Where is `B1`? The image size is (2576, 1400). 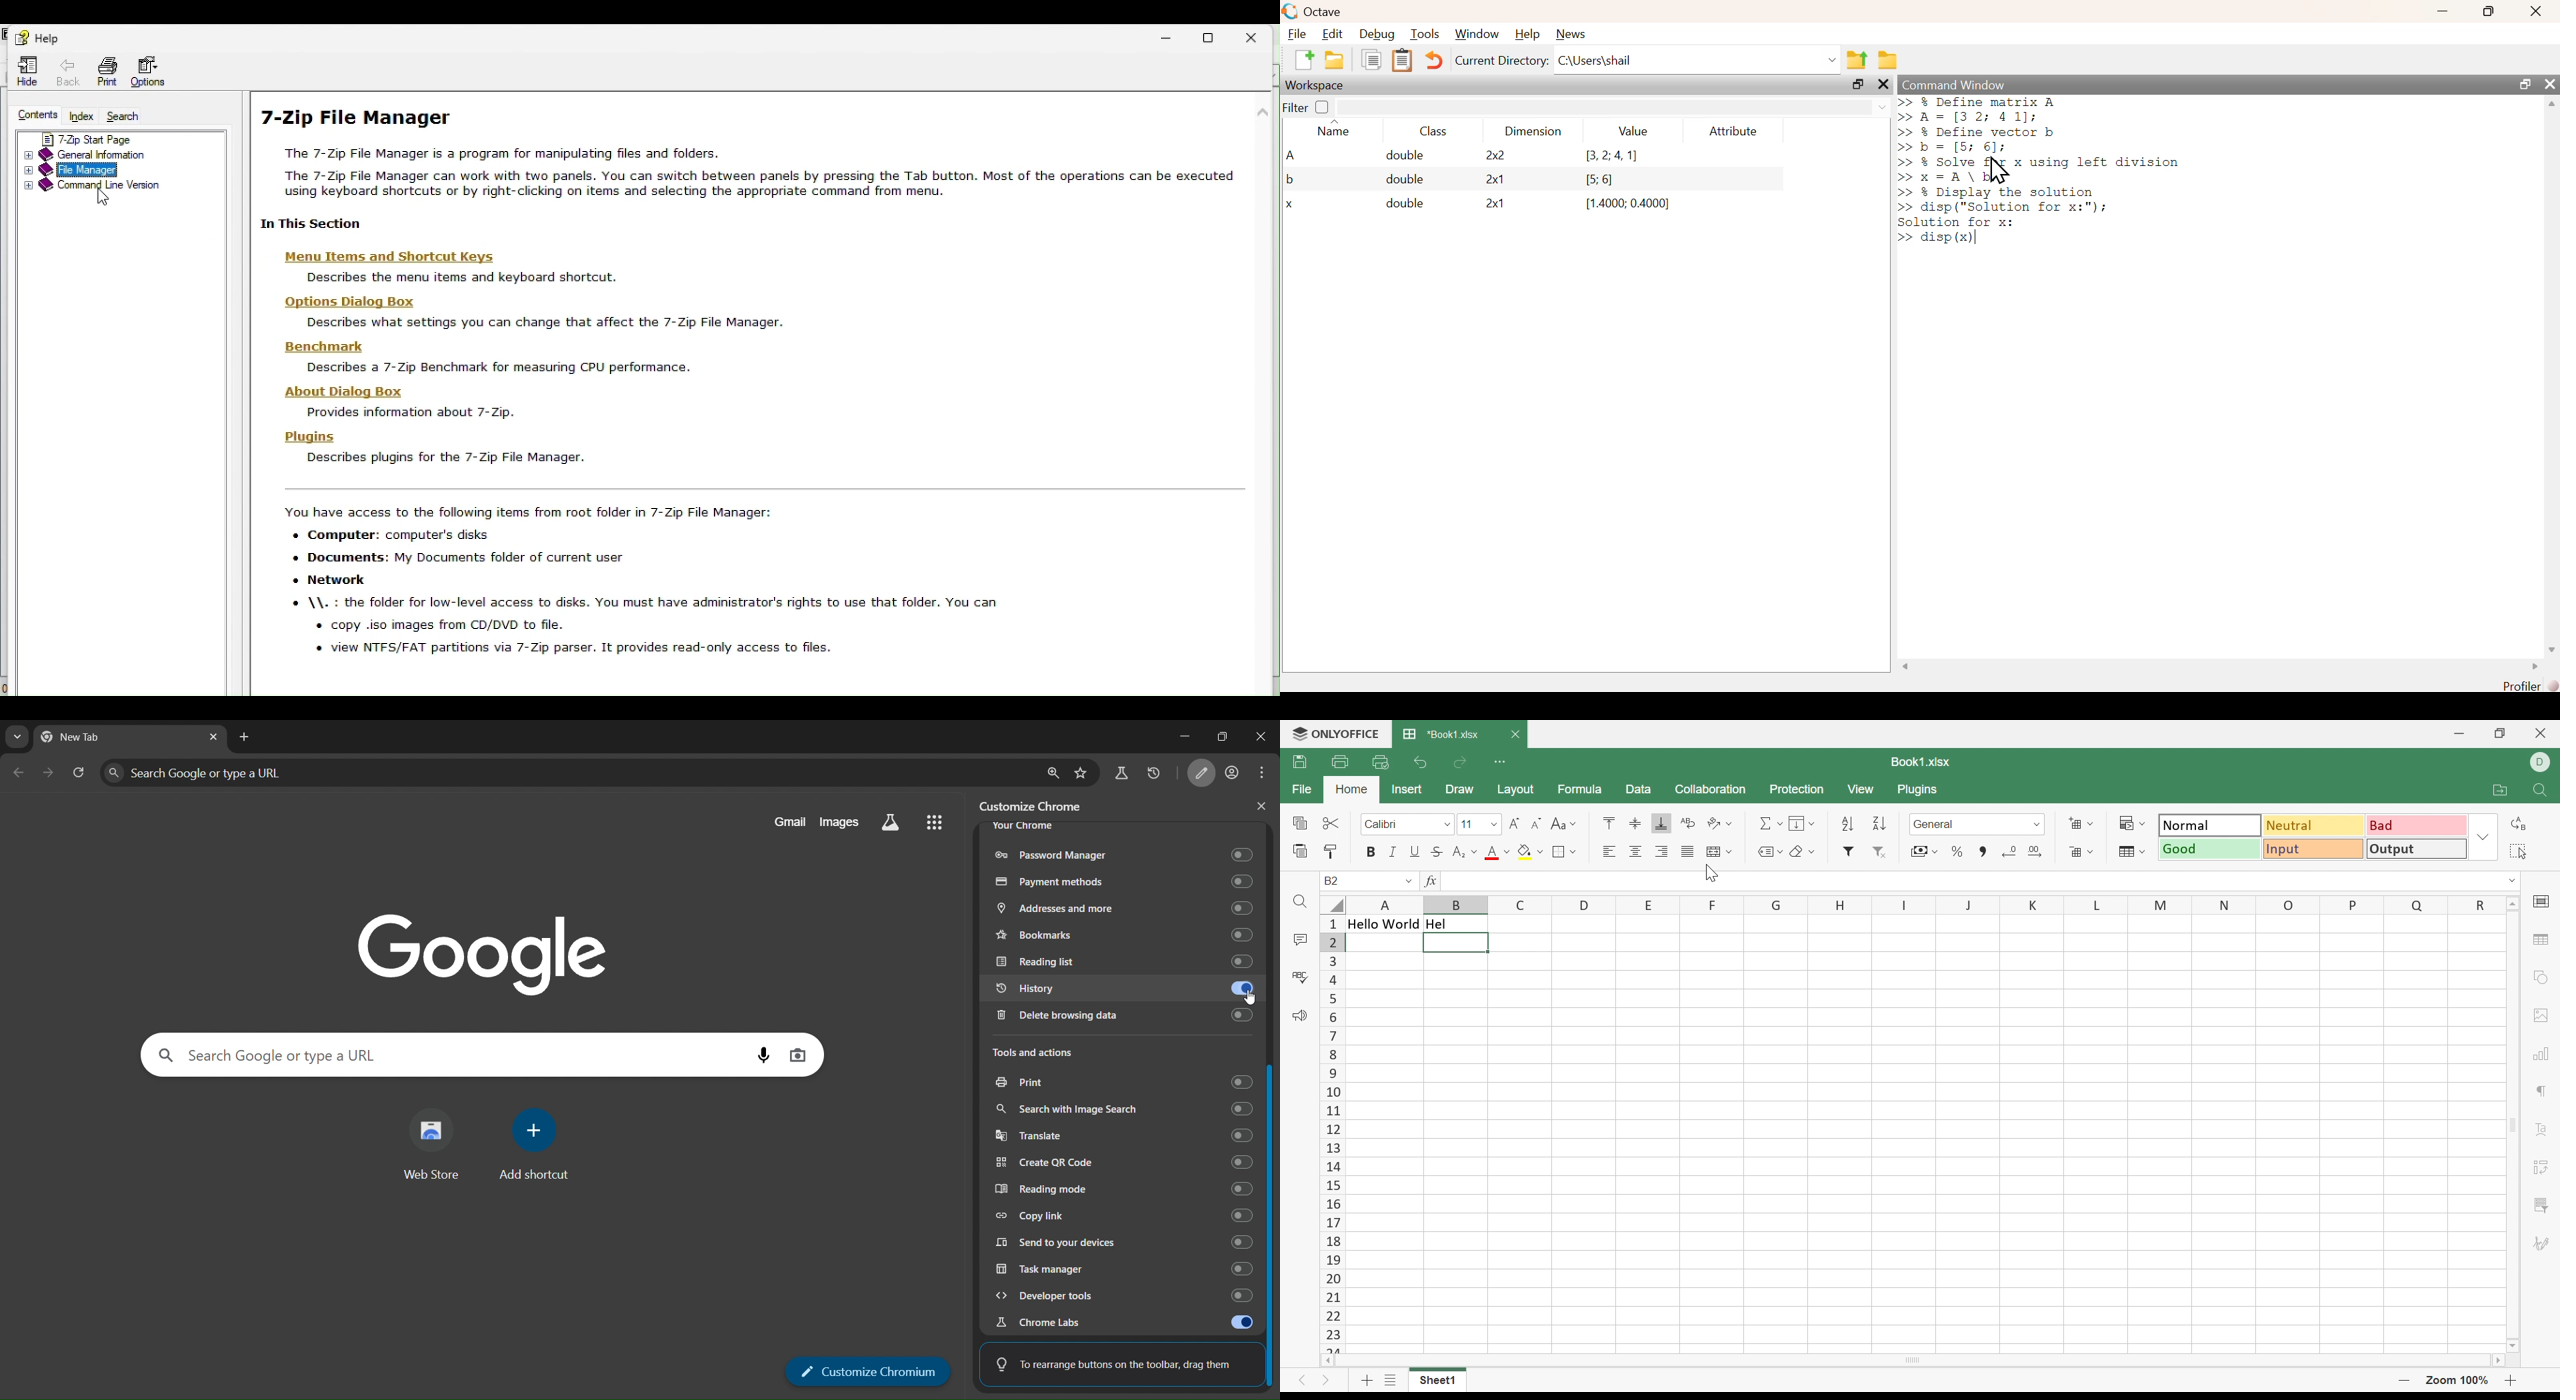 B1 is located at coordinates (1332, 880).